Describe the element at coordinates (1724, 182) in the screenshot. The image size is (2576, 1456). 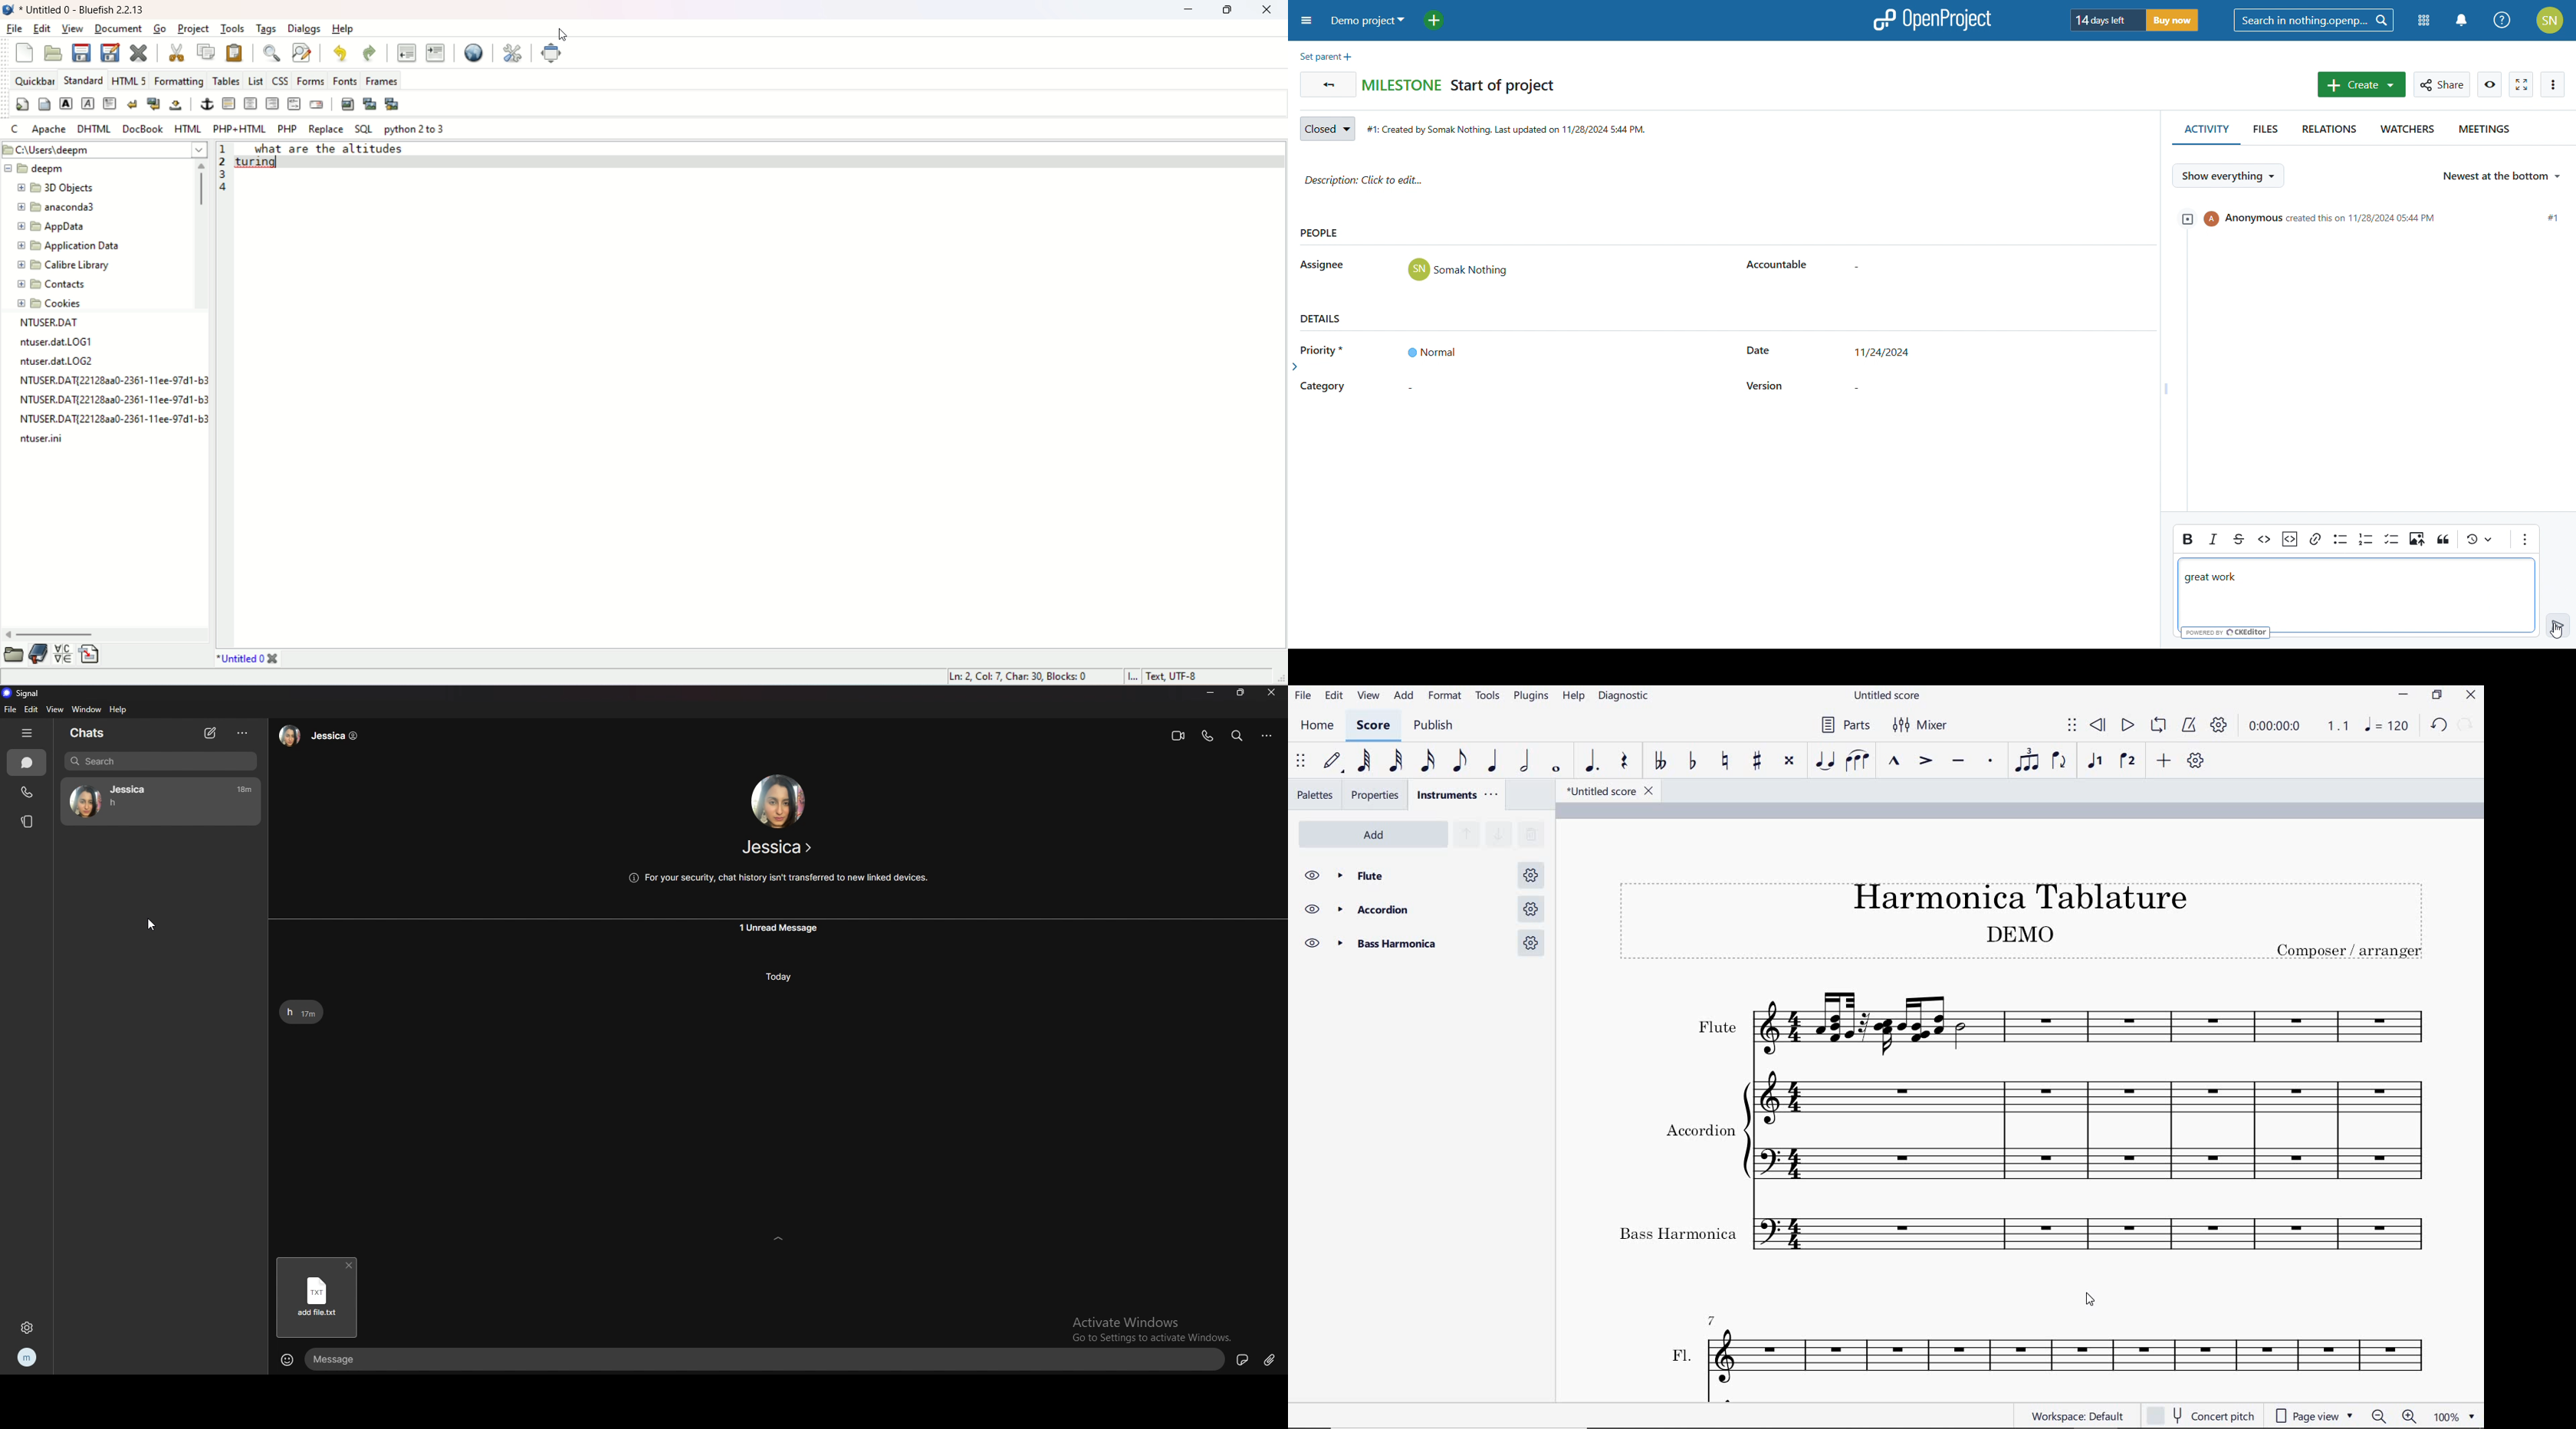
I see `description: click to add edit` at that location.